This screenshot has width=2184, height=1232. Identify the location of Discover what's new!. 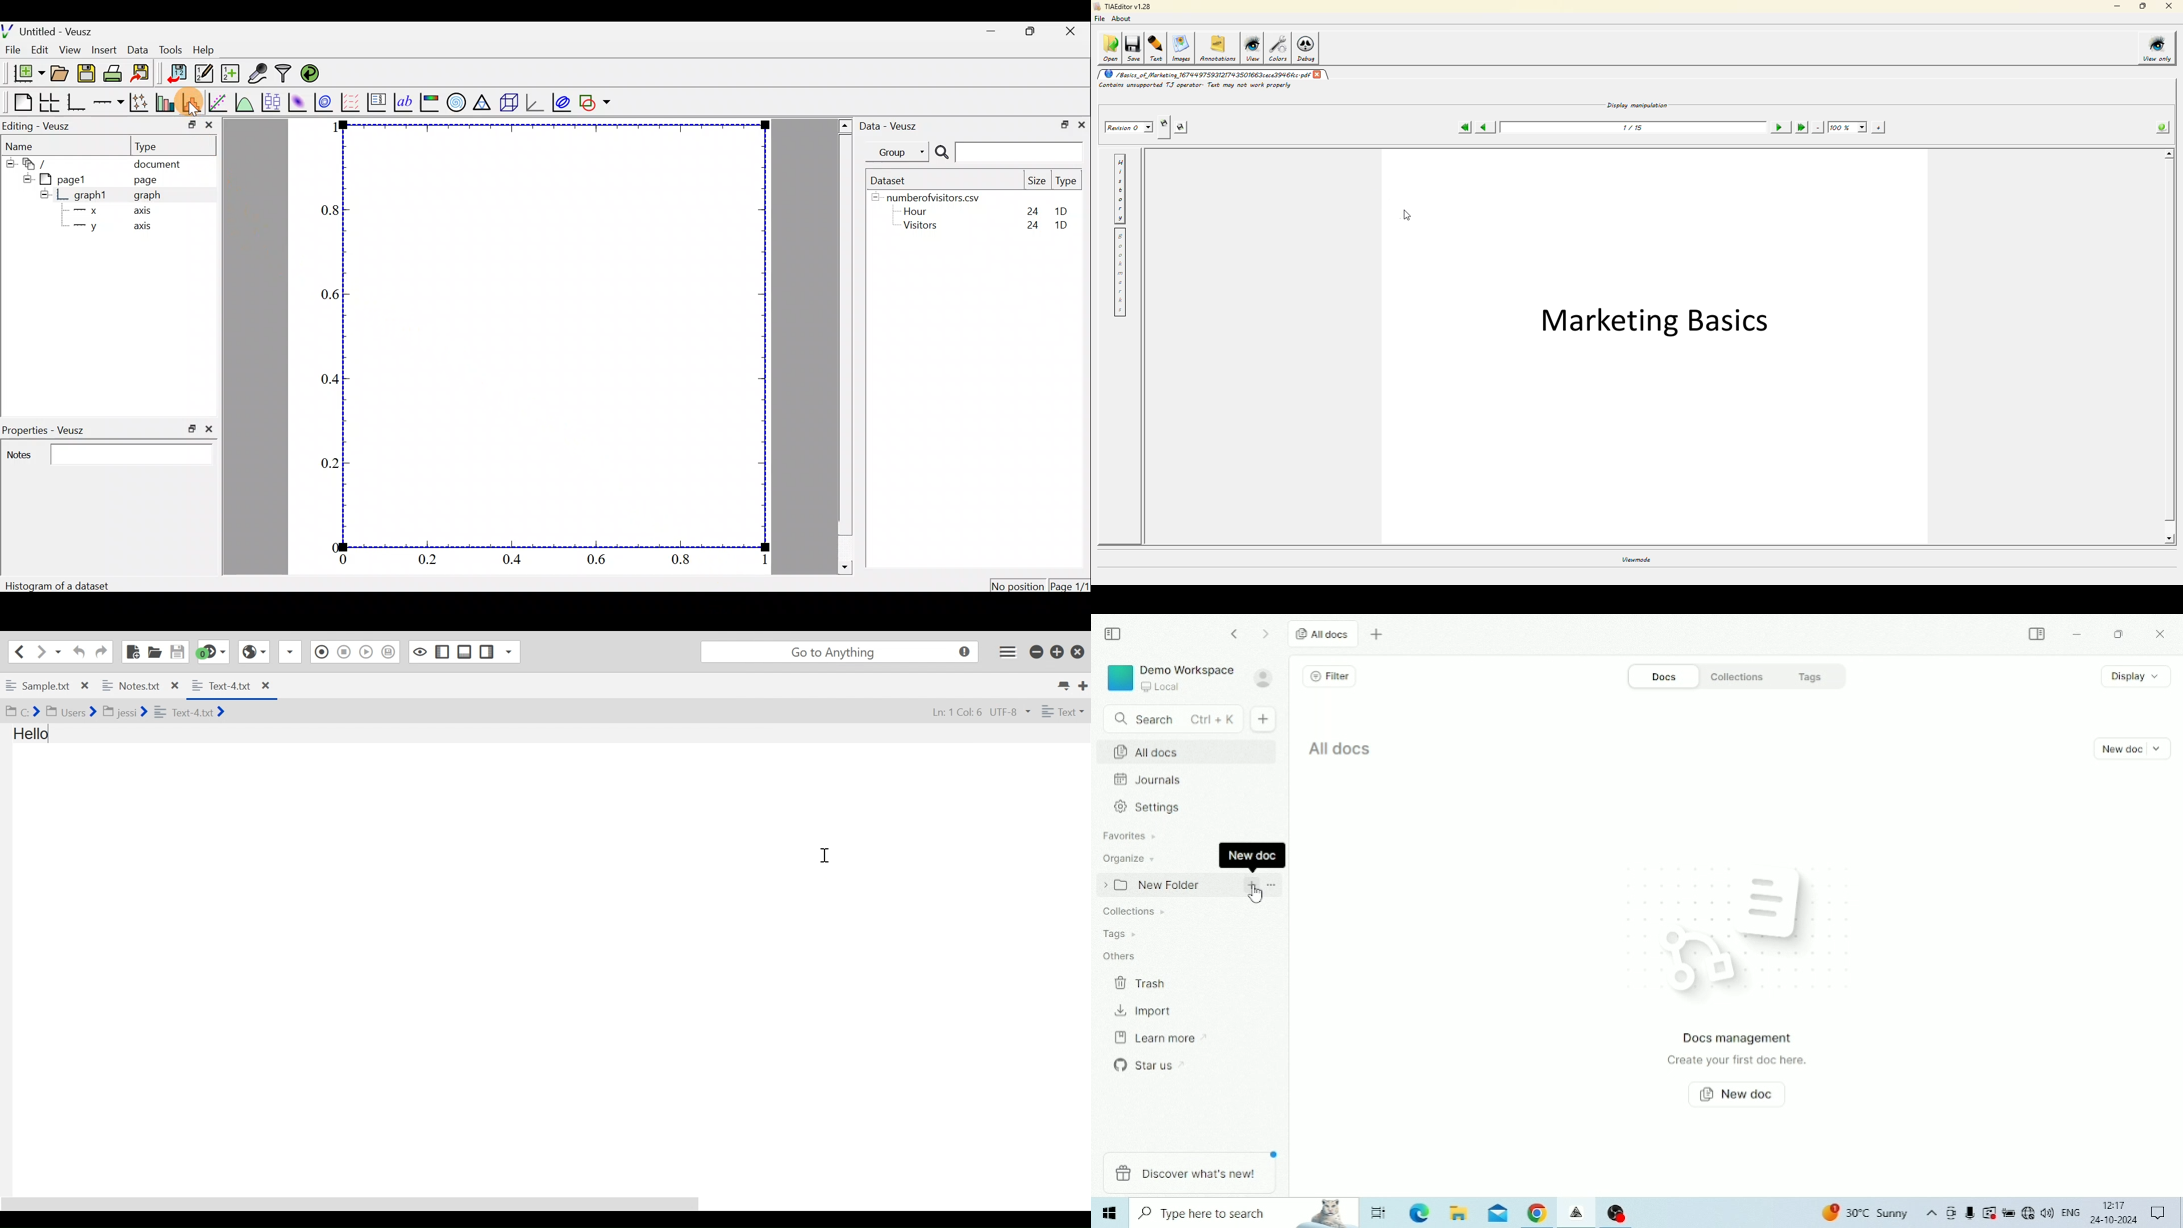
(1189, 1174).